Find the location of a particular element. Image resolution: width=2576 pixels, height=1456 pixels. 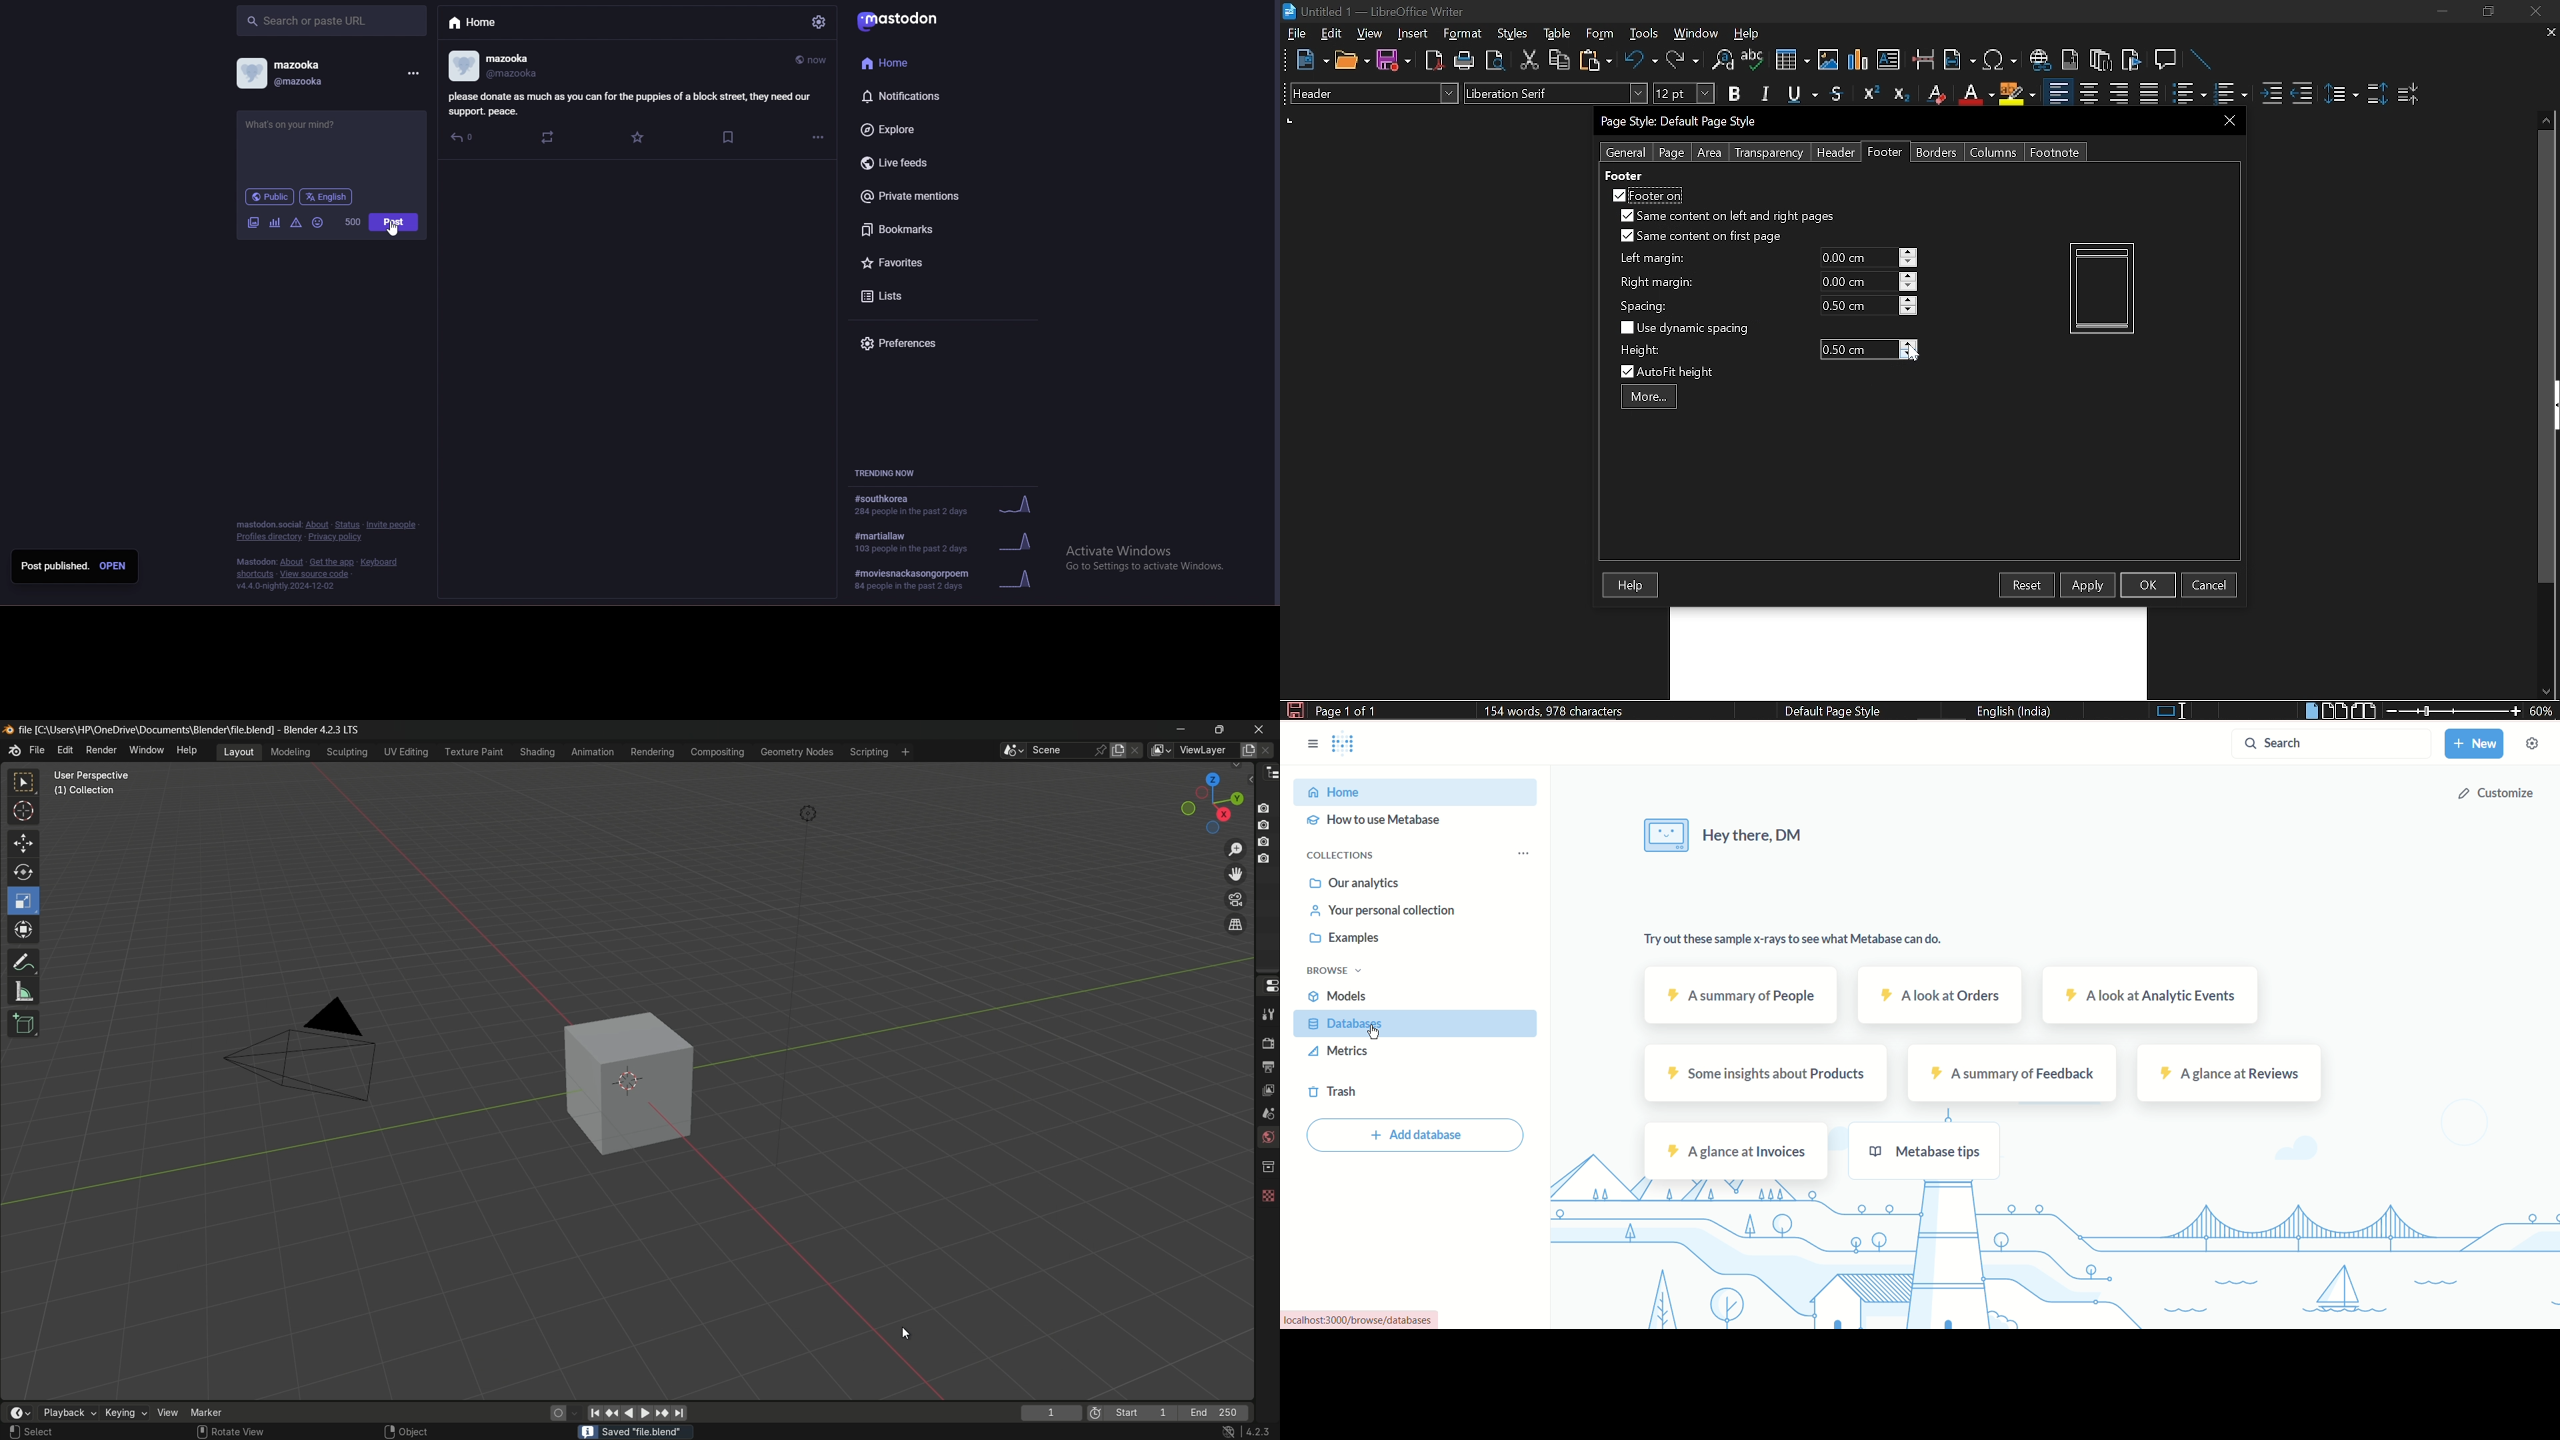

auto keyframe is located at coordinates (575, 1413).